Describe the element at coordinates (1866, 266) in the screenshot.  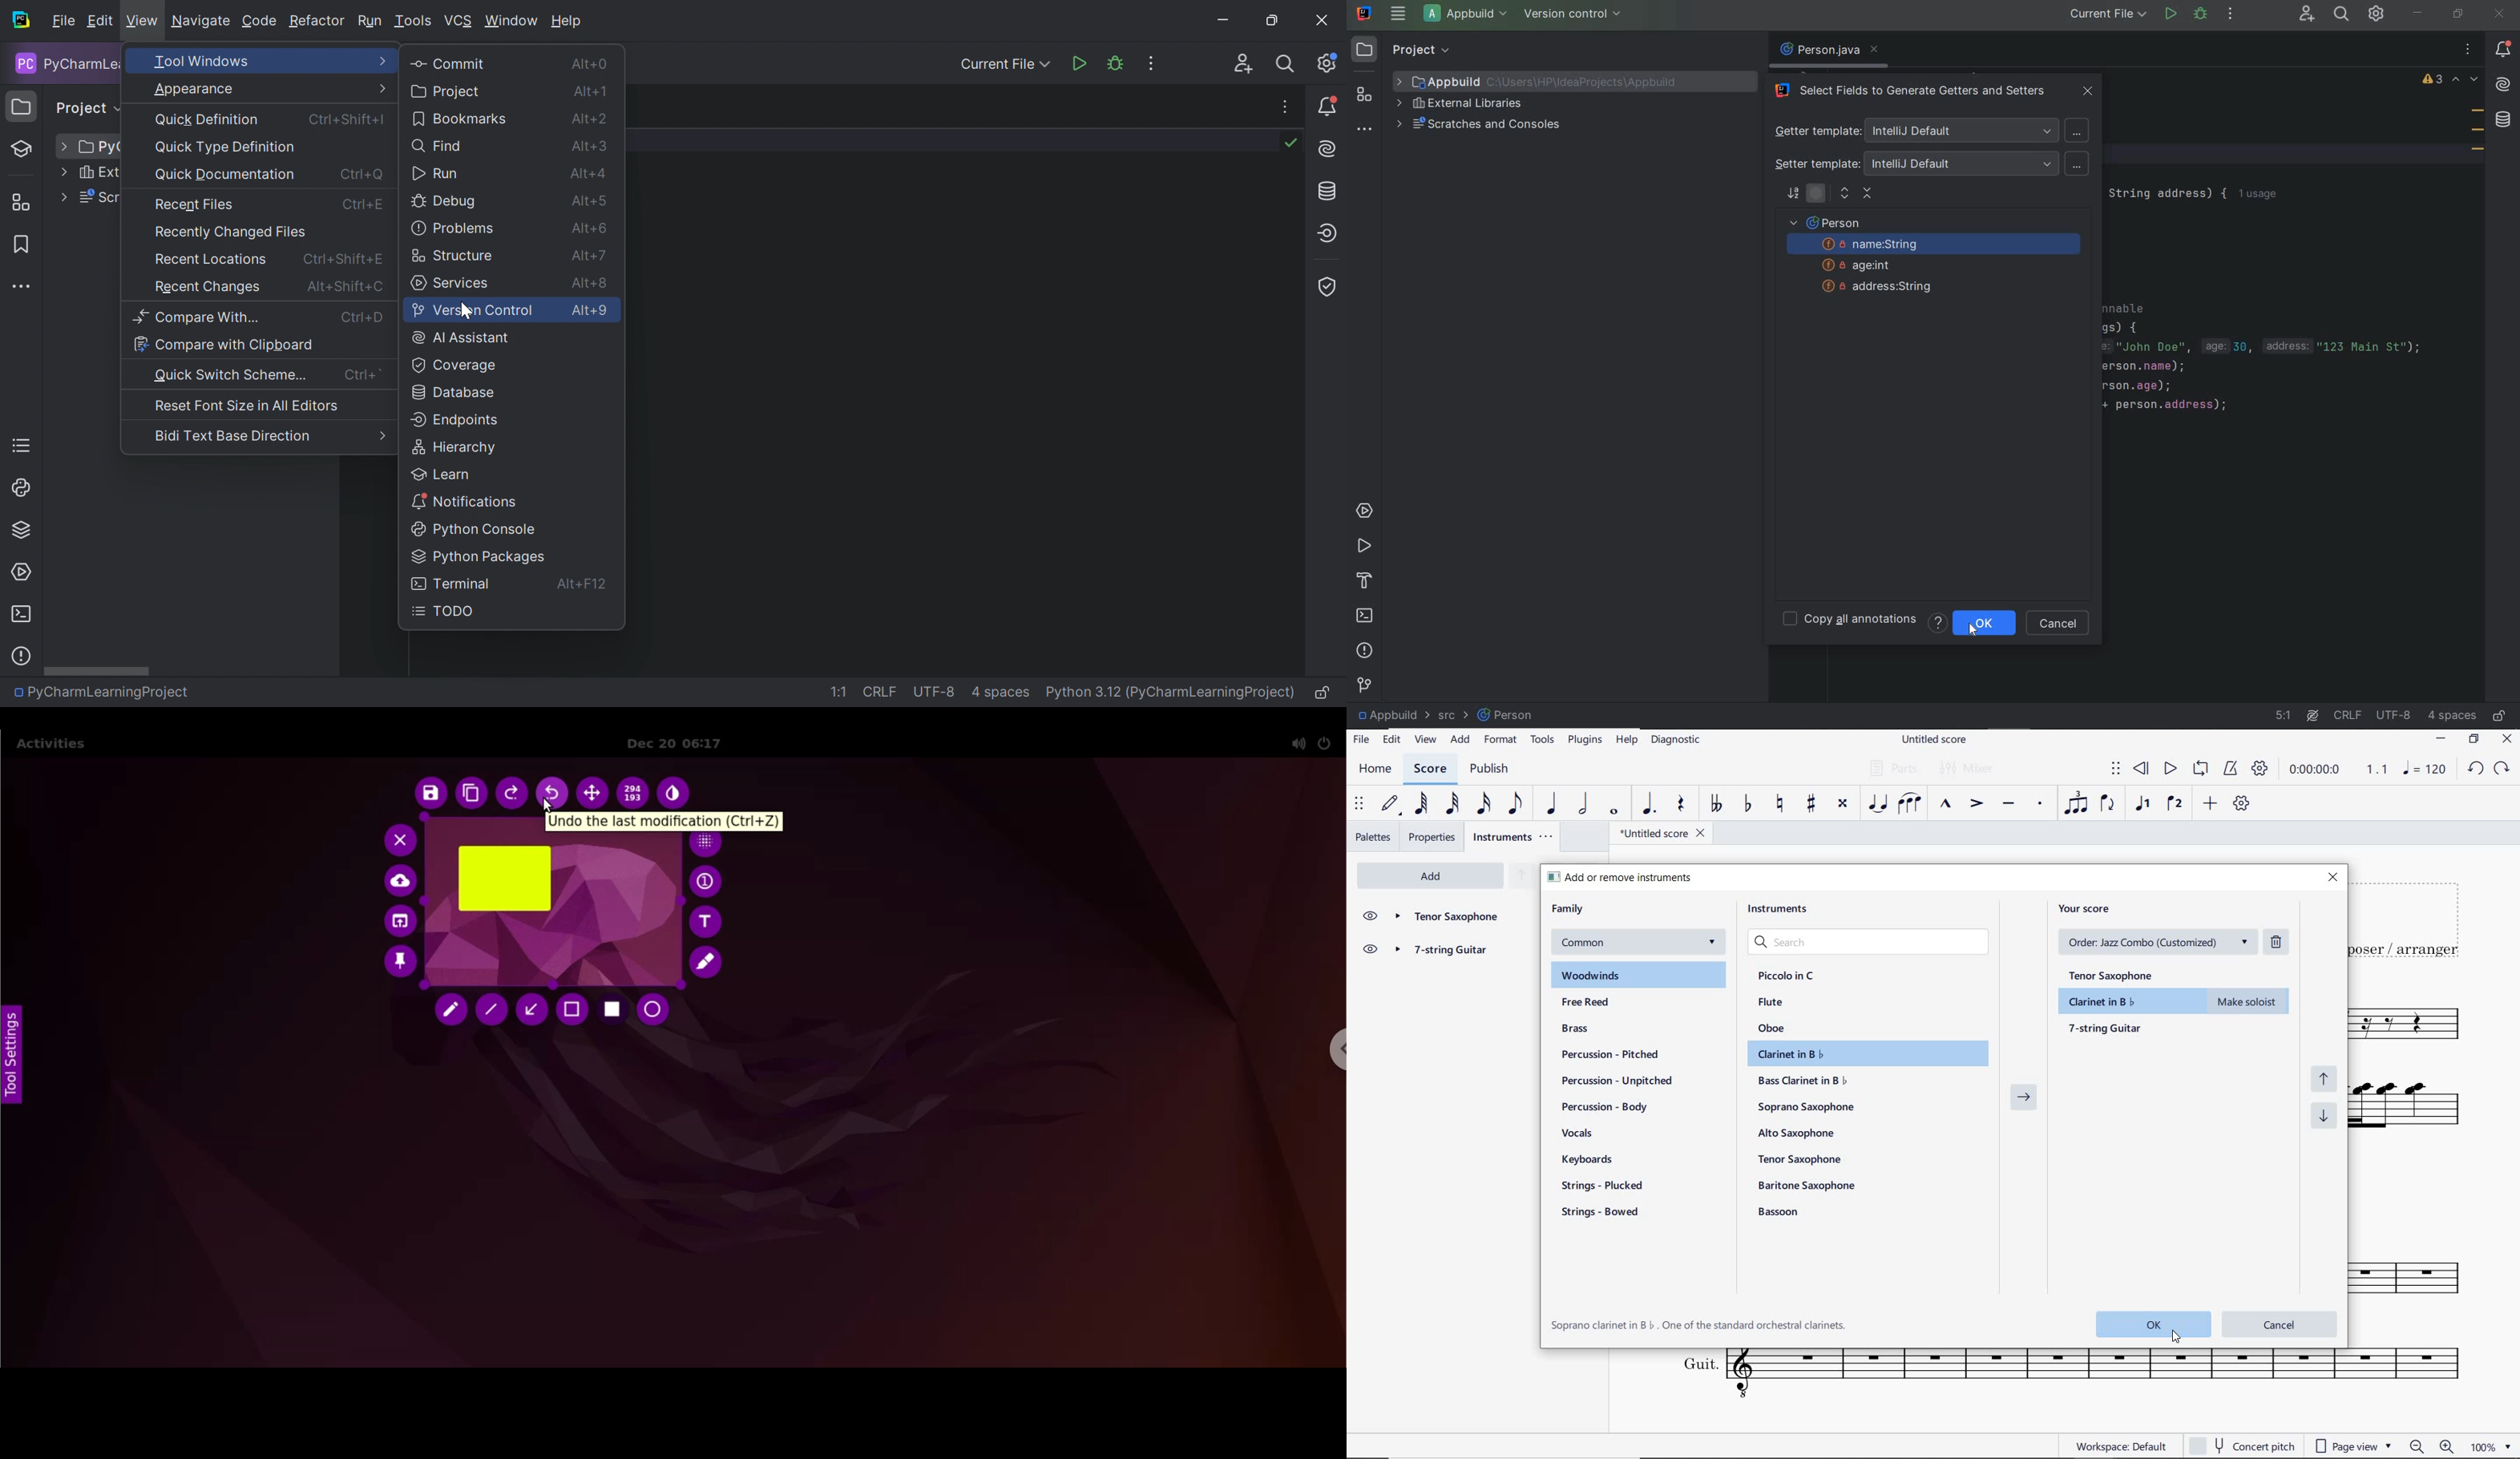
I see `age:int` at that location.